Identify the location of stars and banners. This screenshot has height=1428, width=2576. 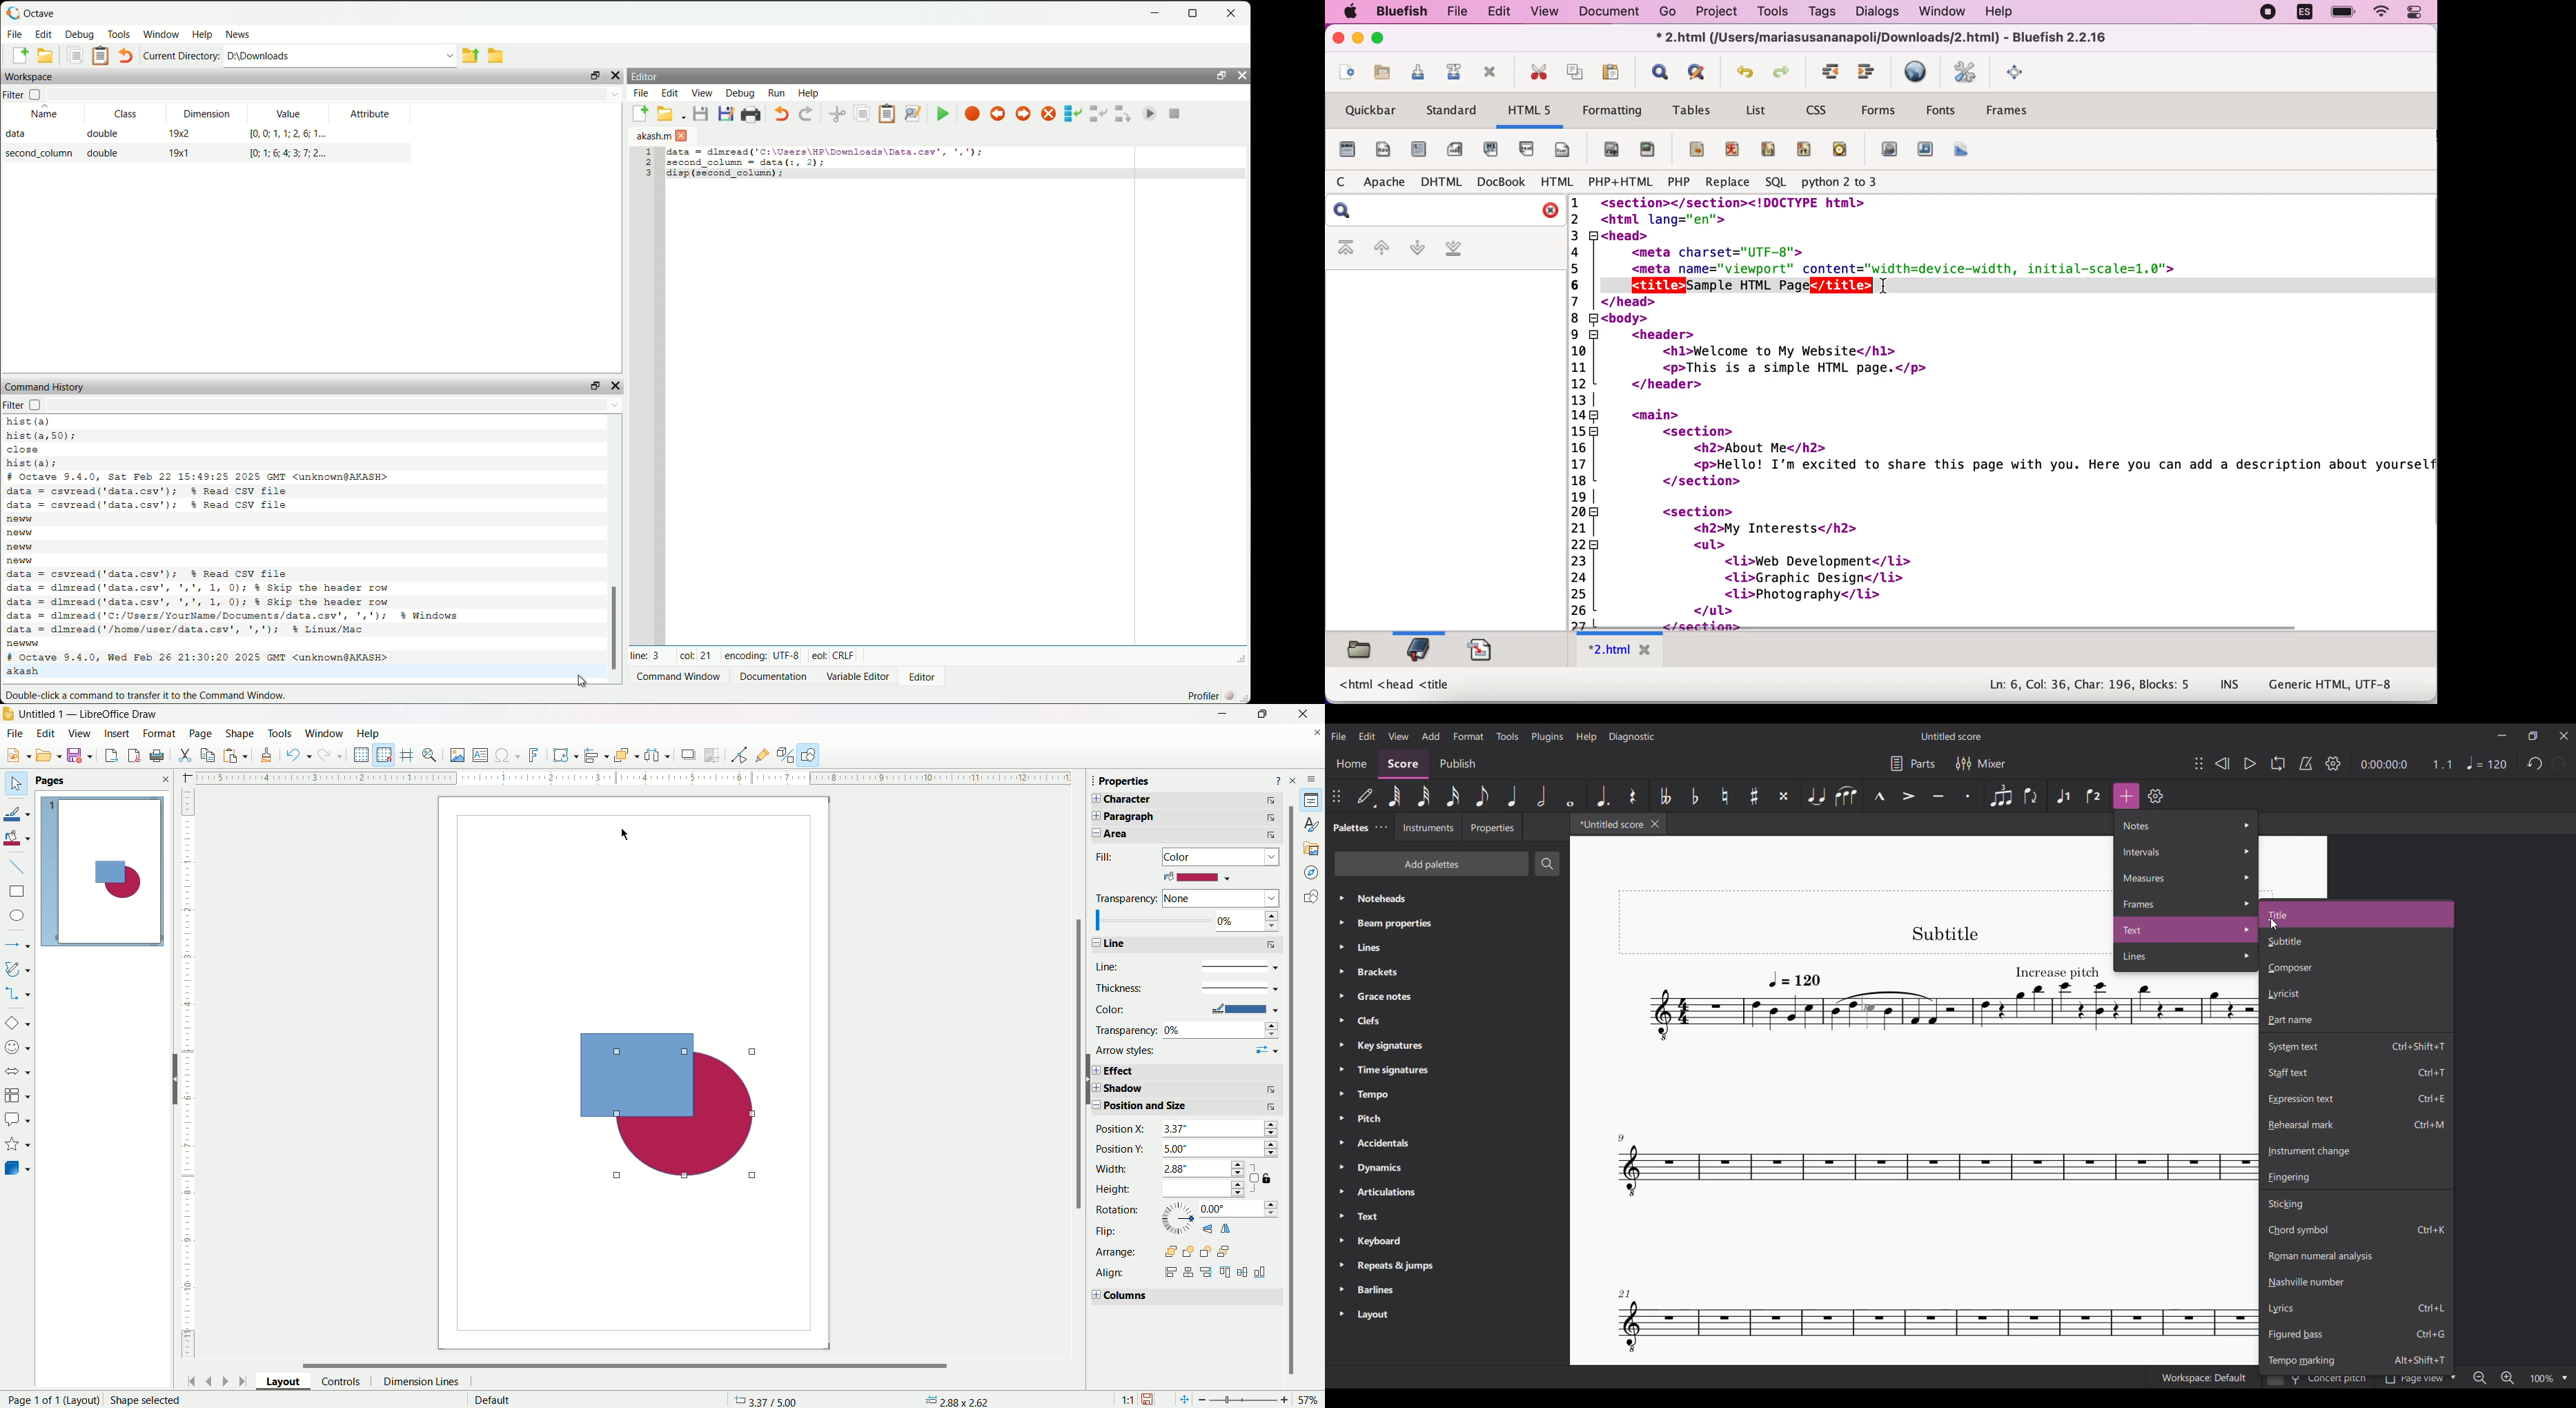
(17, 1144).